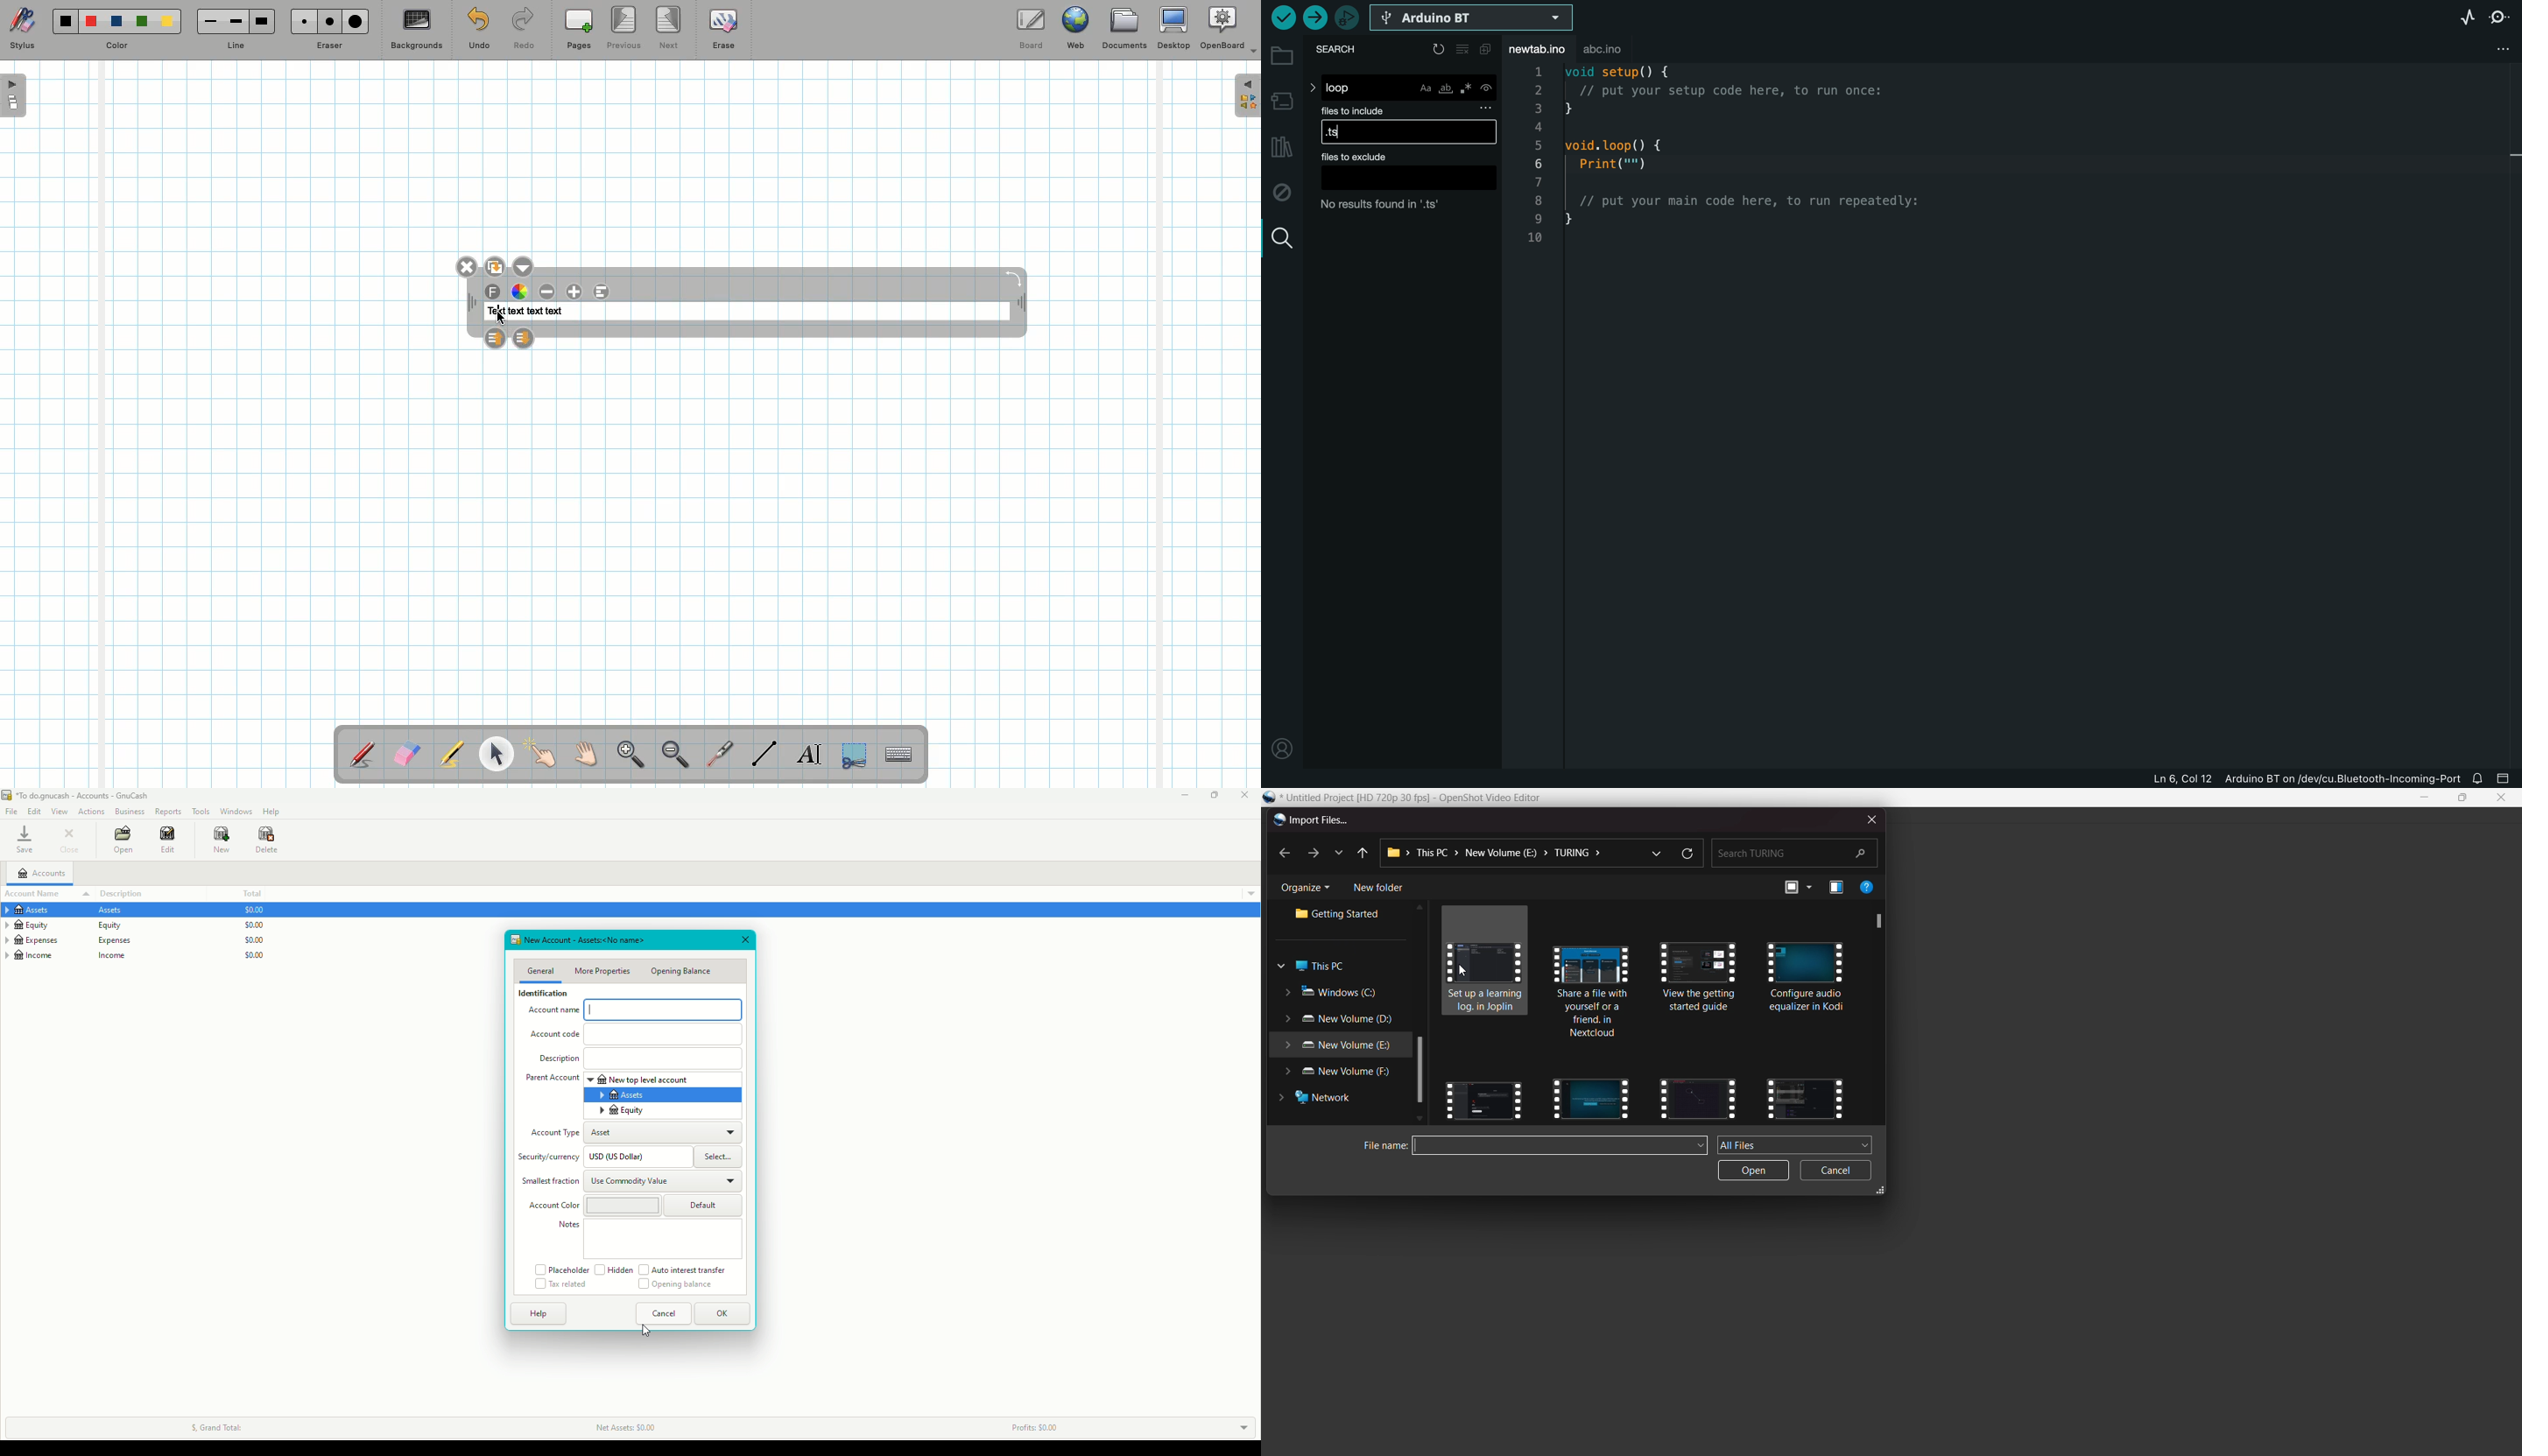  I want to click on Notes, so click(569, 1225).